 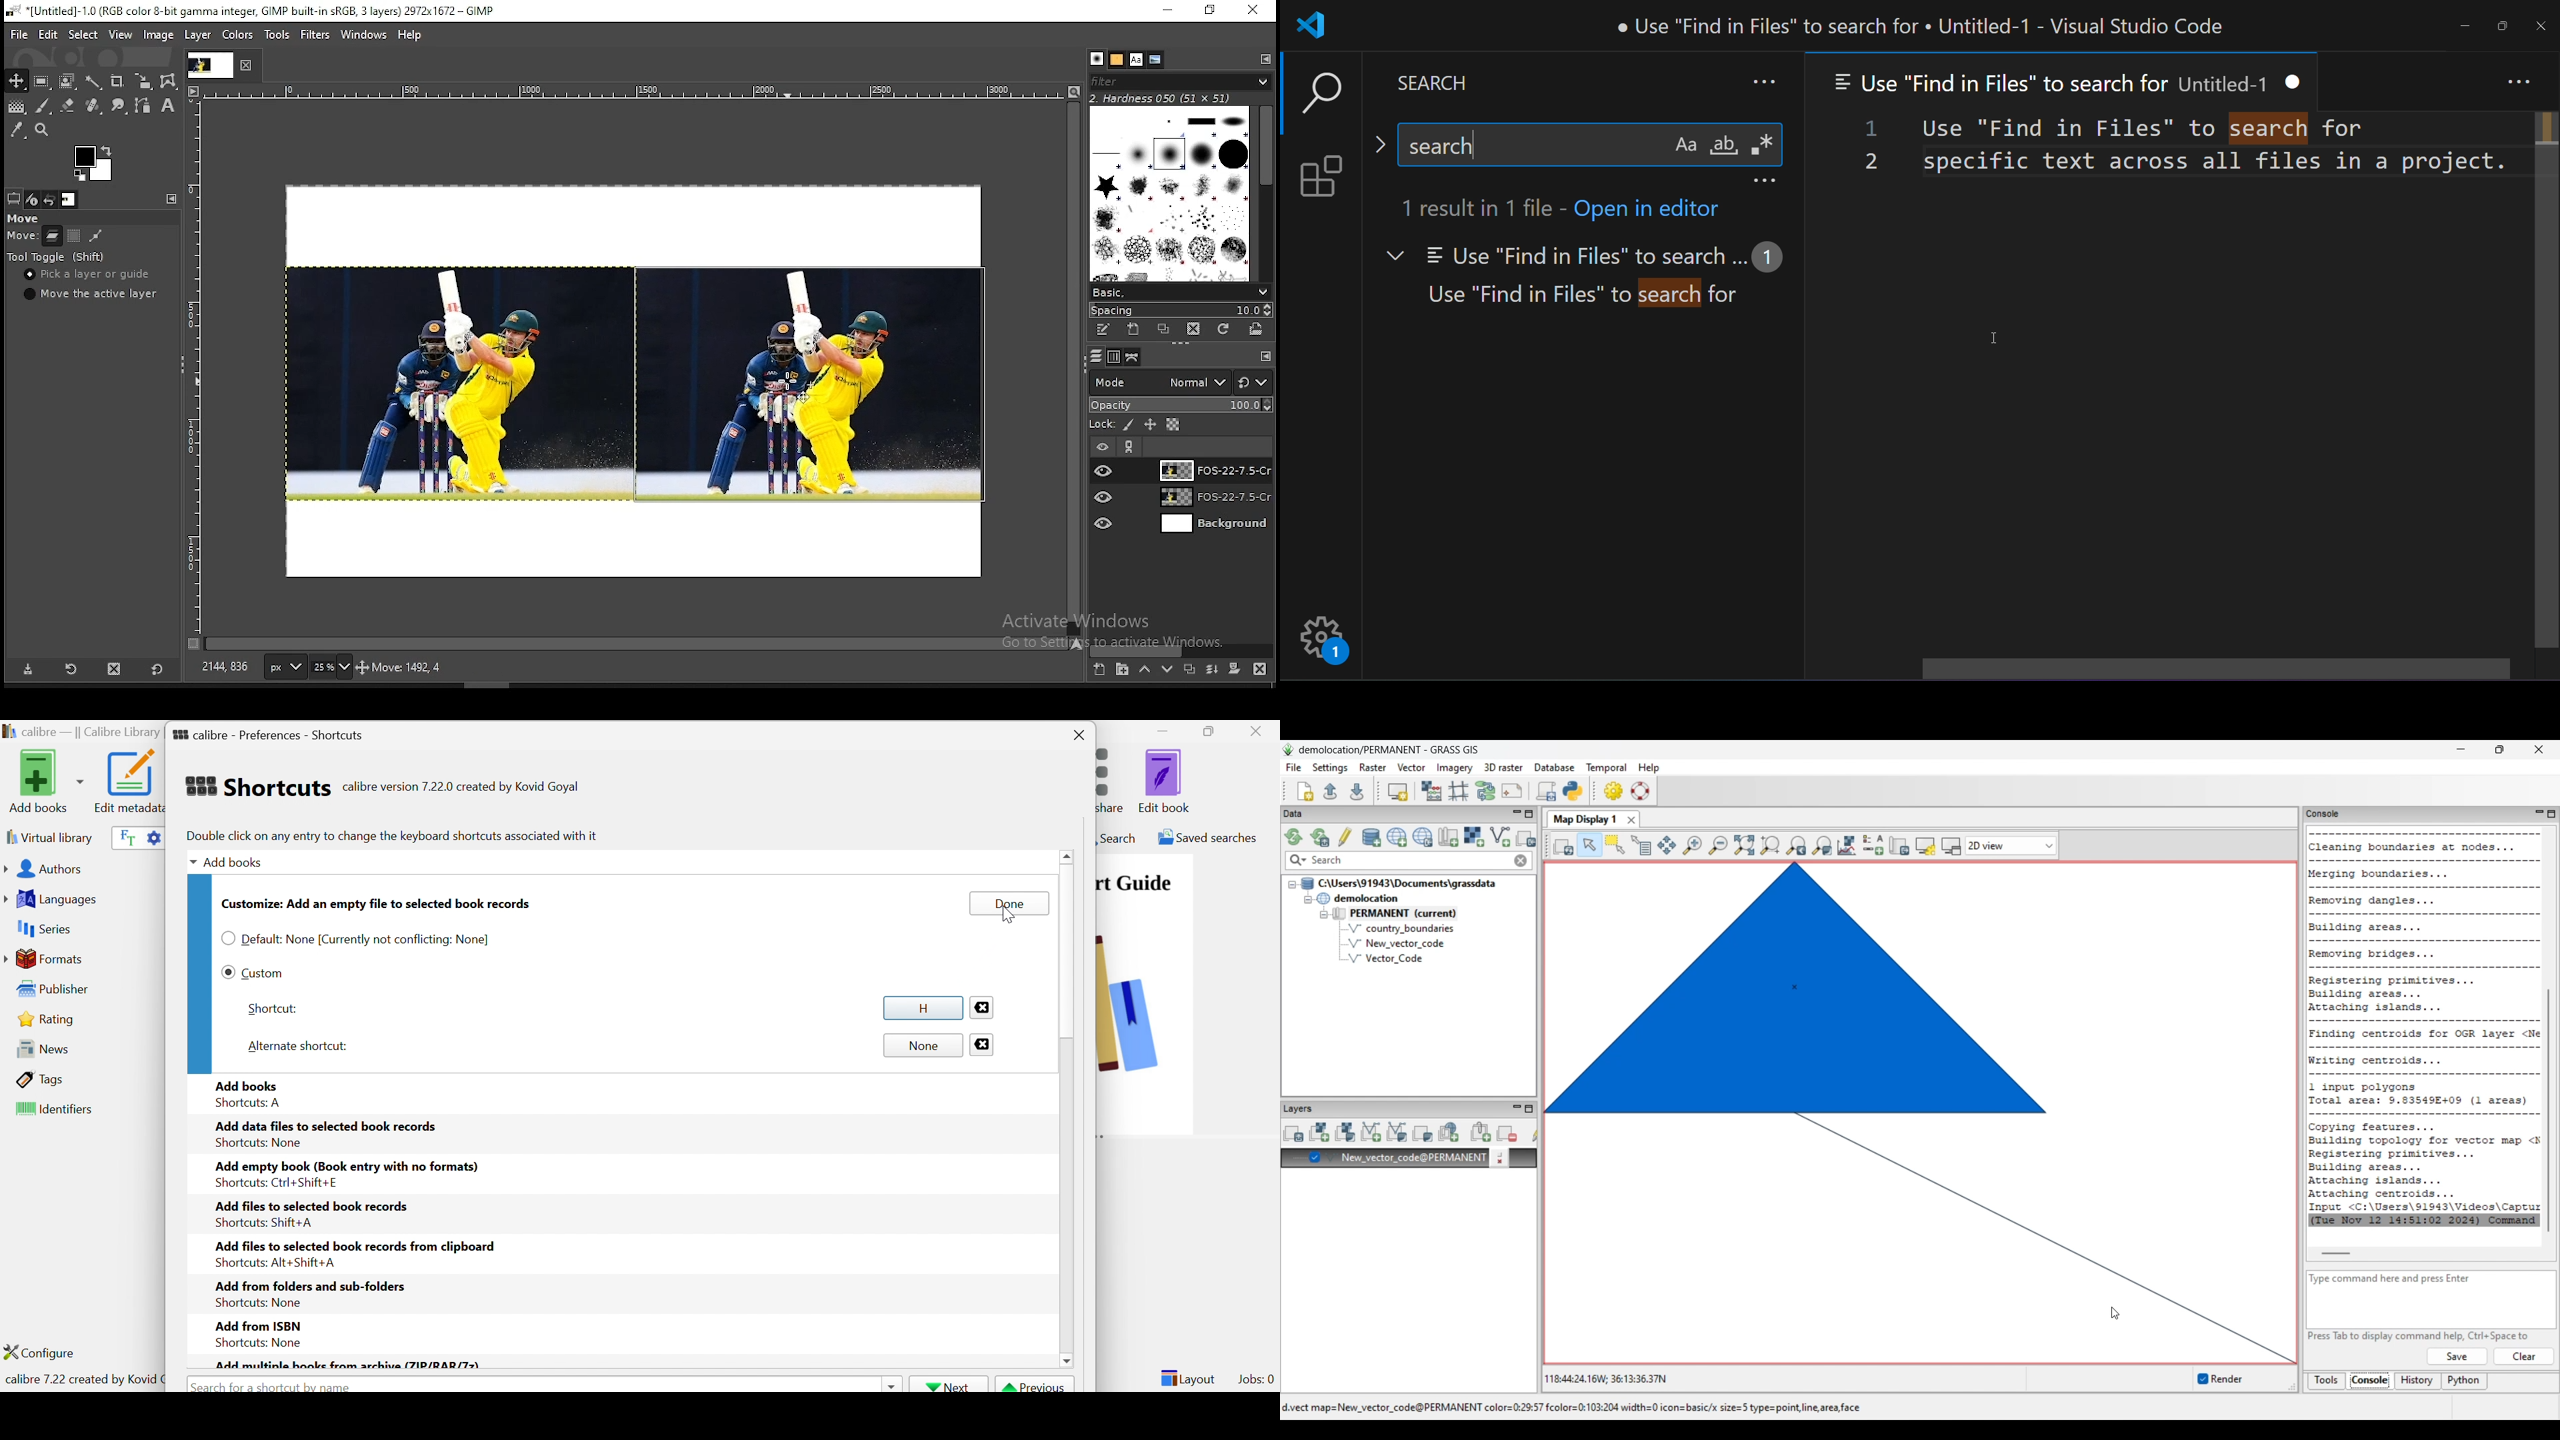 I want to click on rectangular selection tool, so click(x=40, y=81).